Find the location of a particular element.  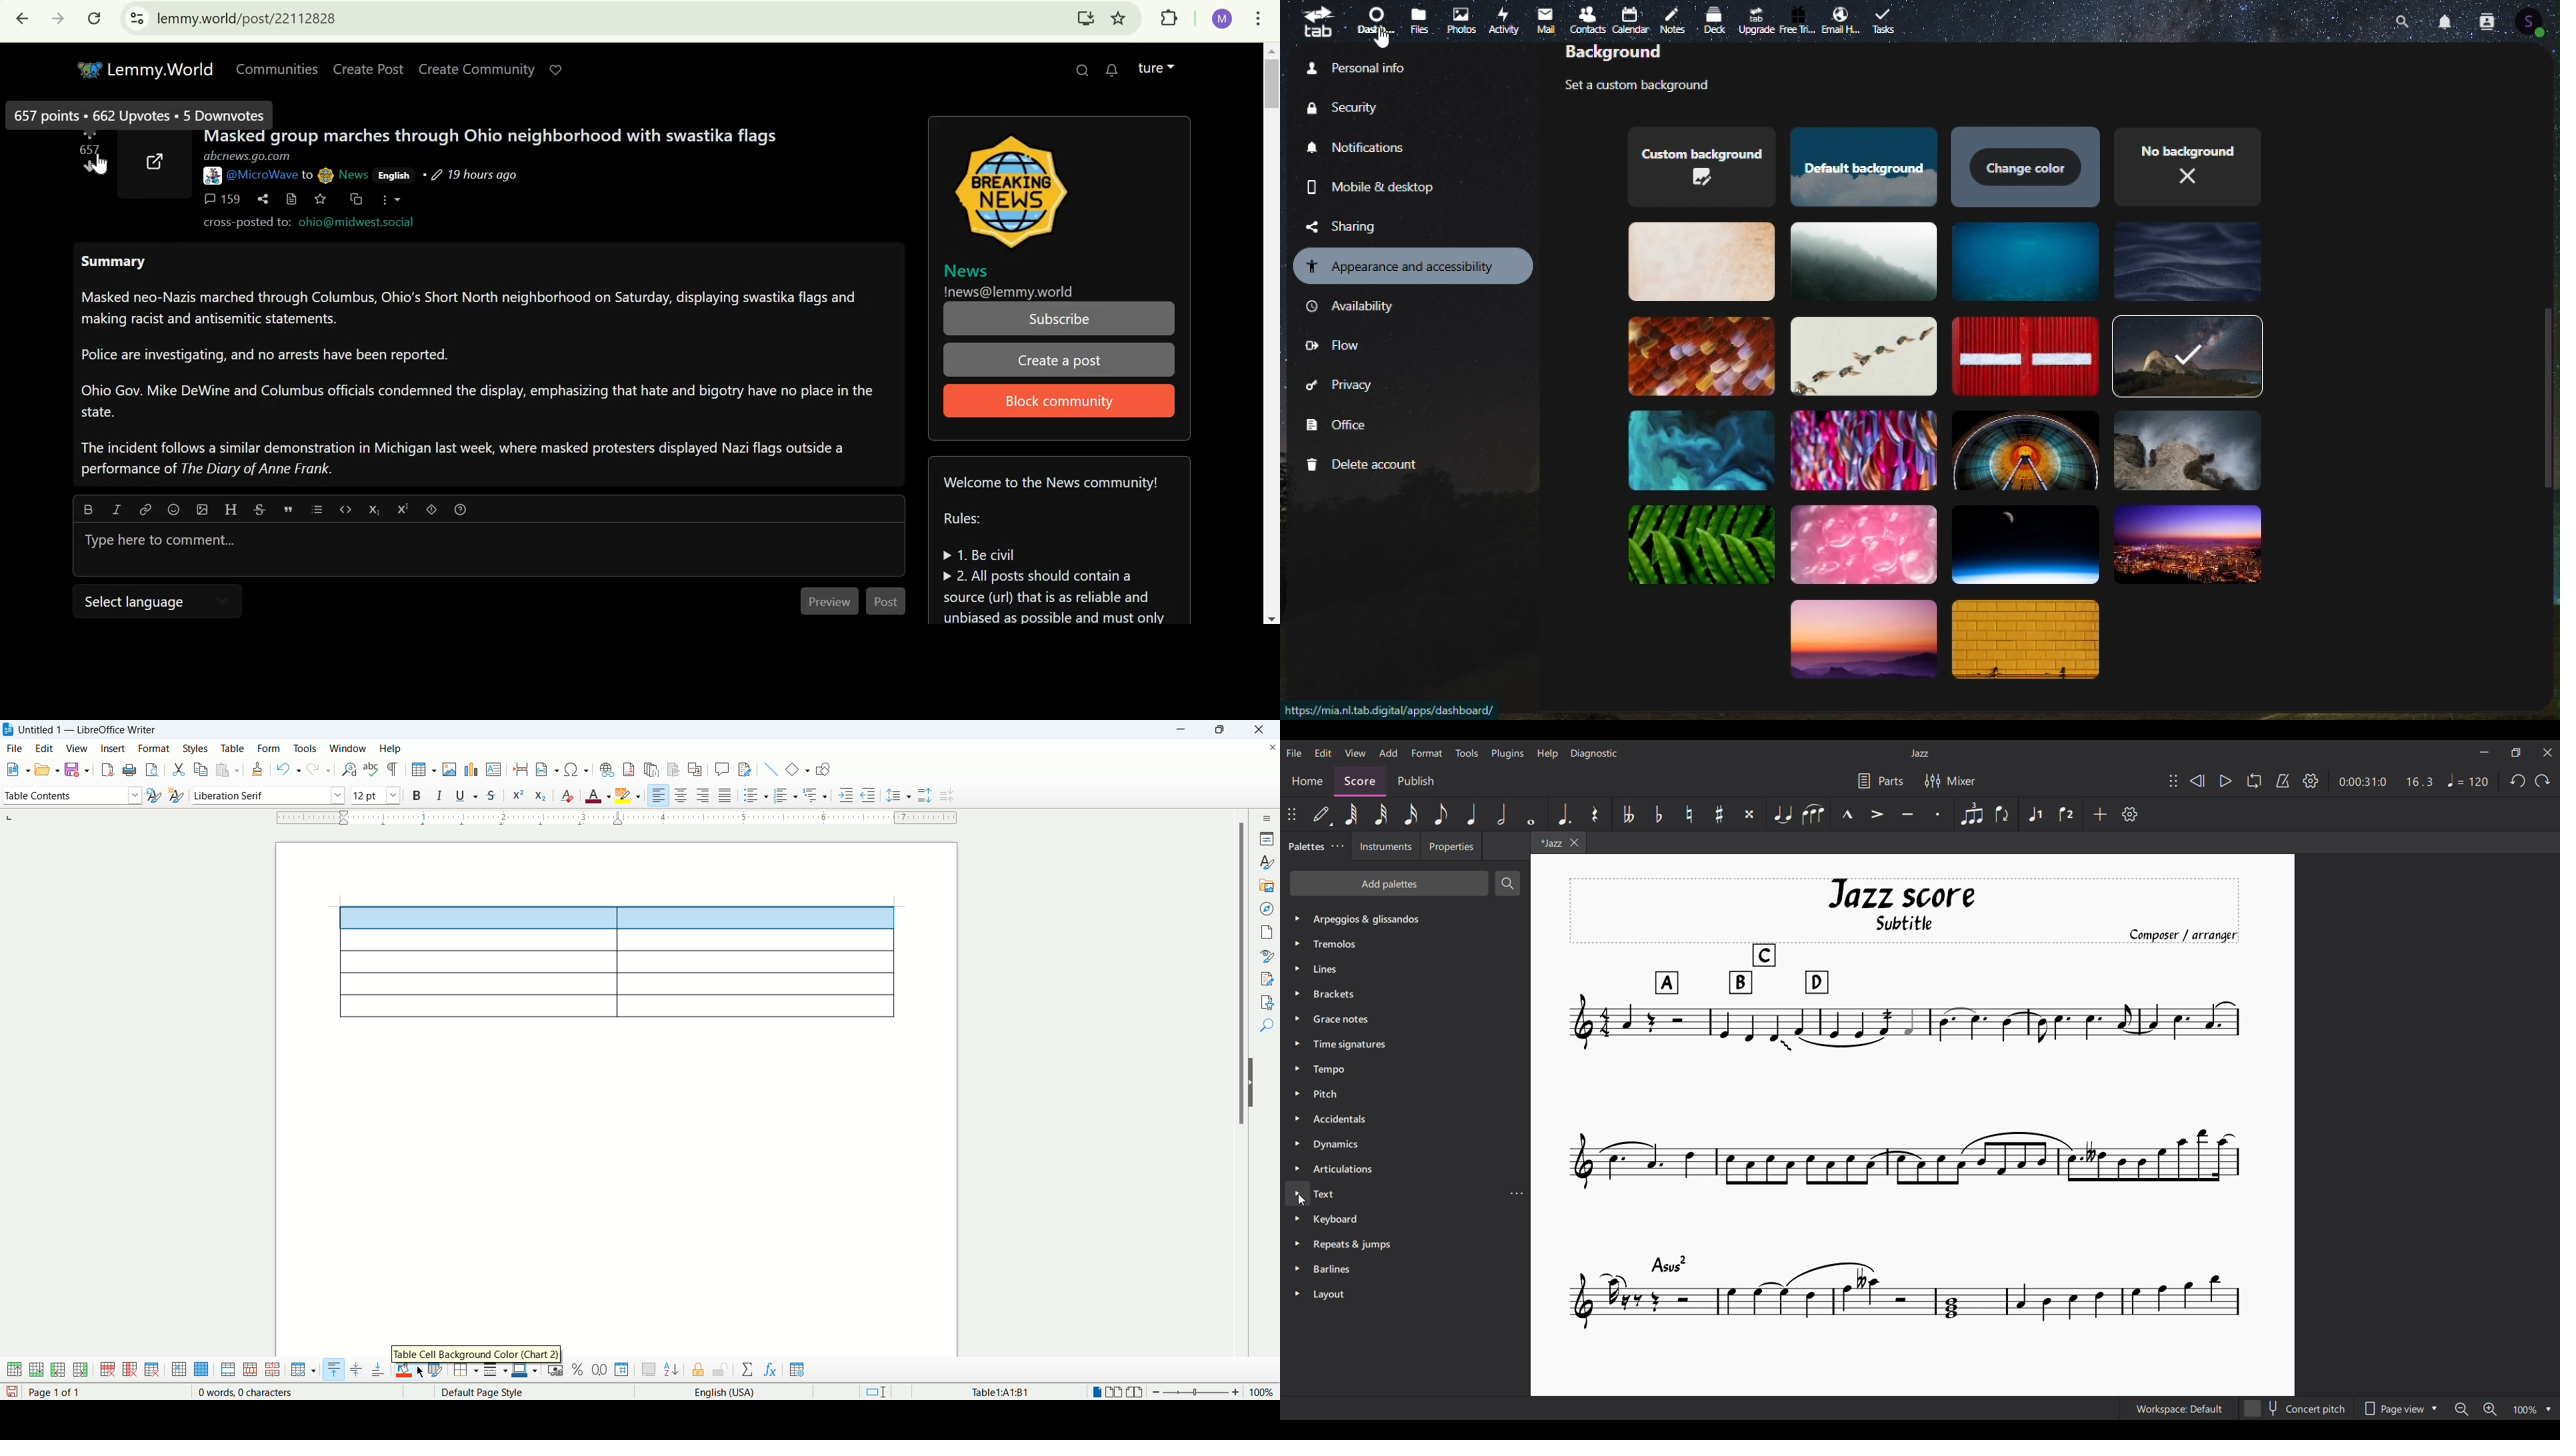

 is located at coordinates (1337, 1270).